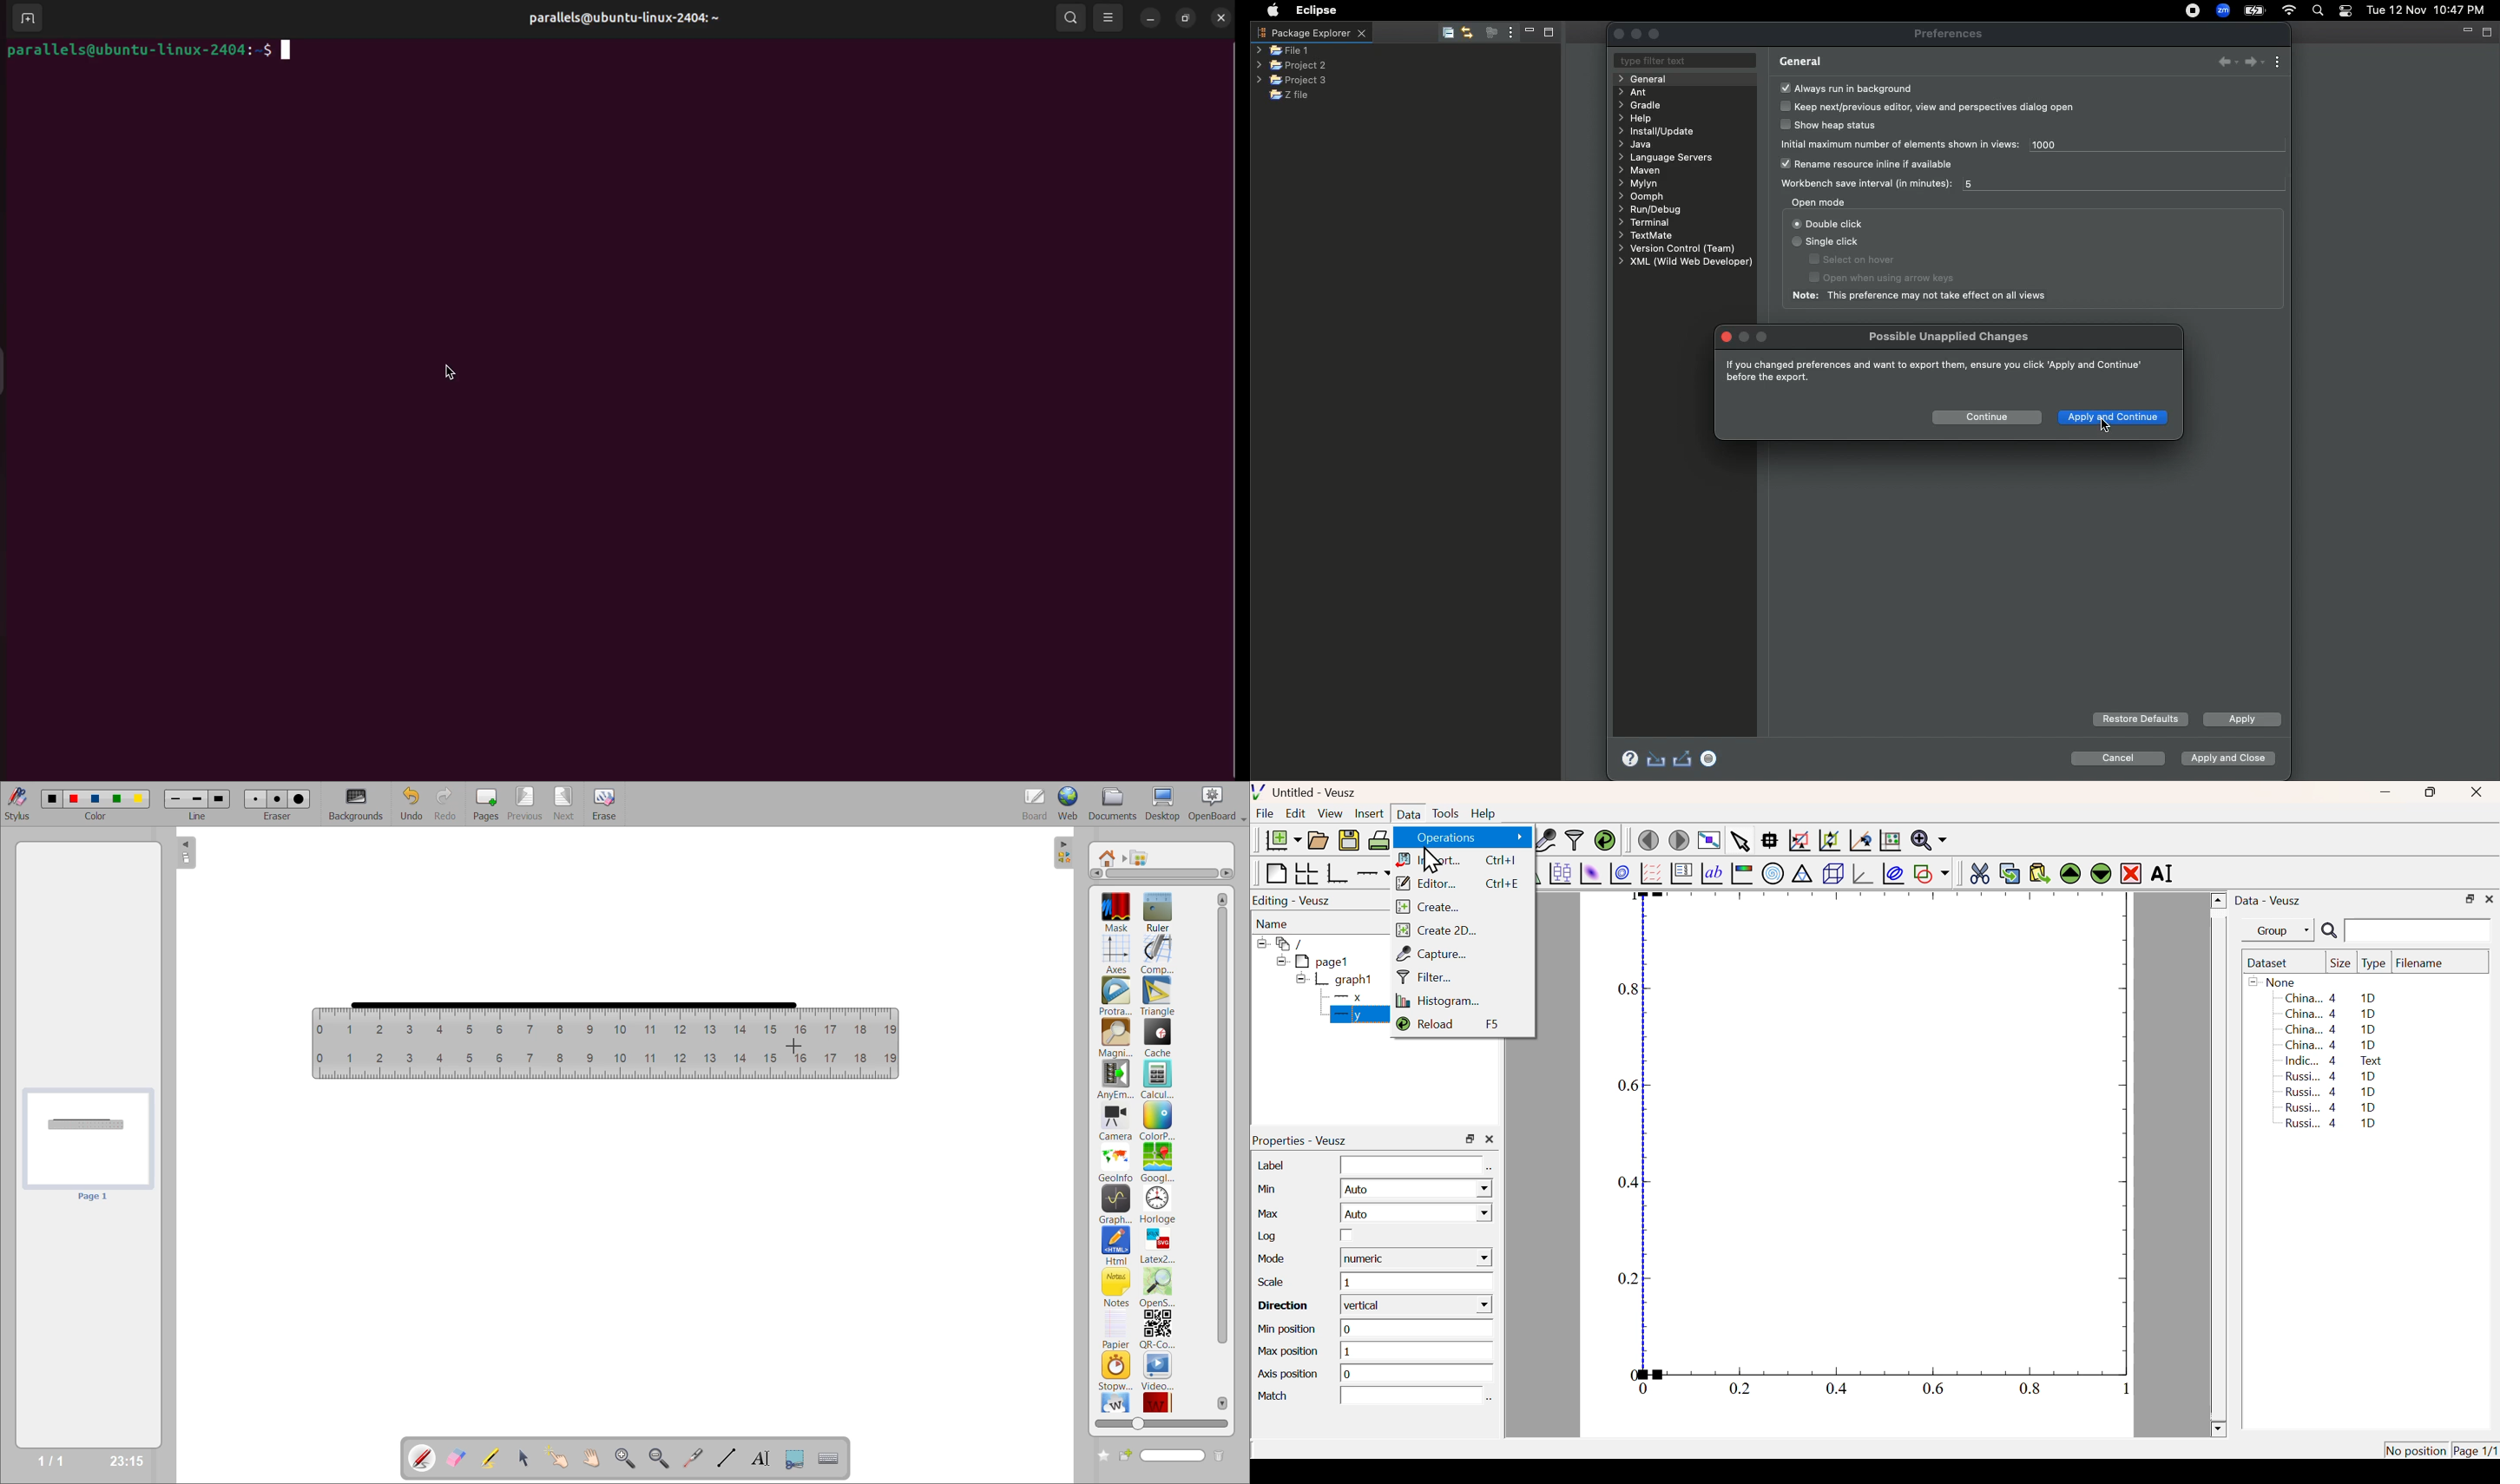  Describe the element at coordinates (1680, 873) in the screenshot. I see `Plot Key` at that location.